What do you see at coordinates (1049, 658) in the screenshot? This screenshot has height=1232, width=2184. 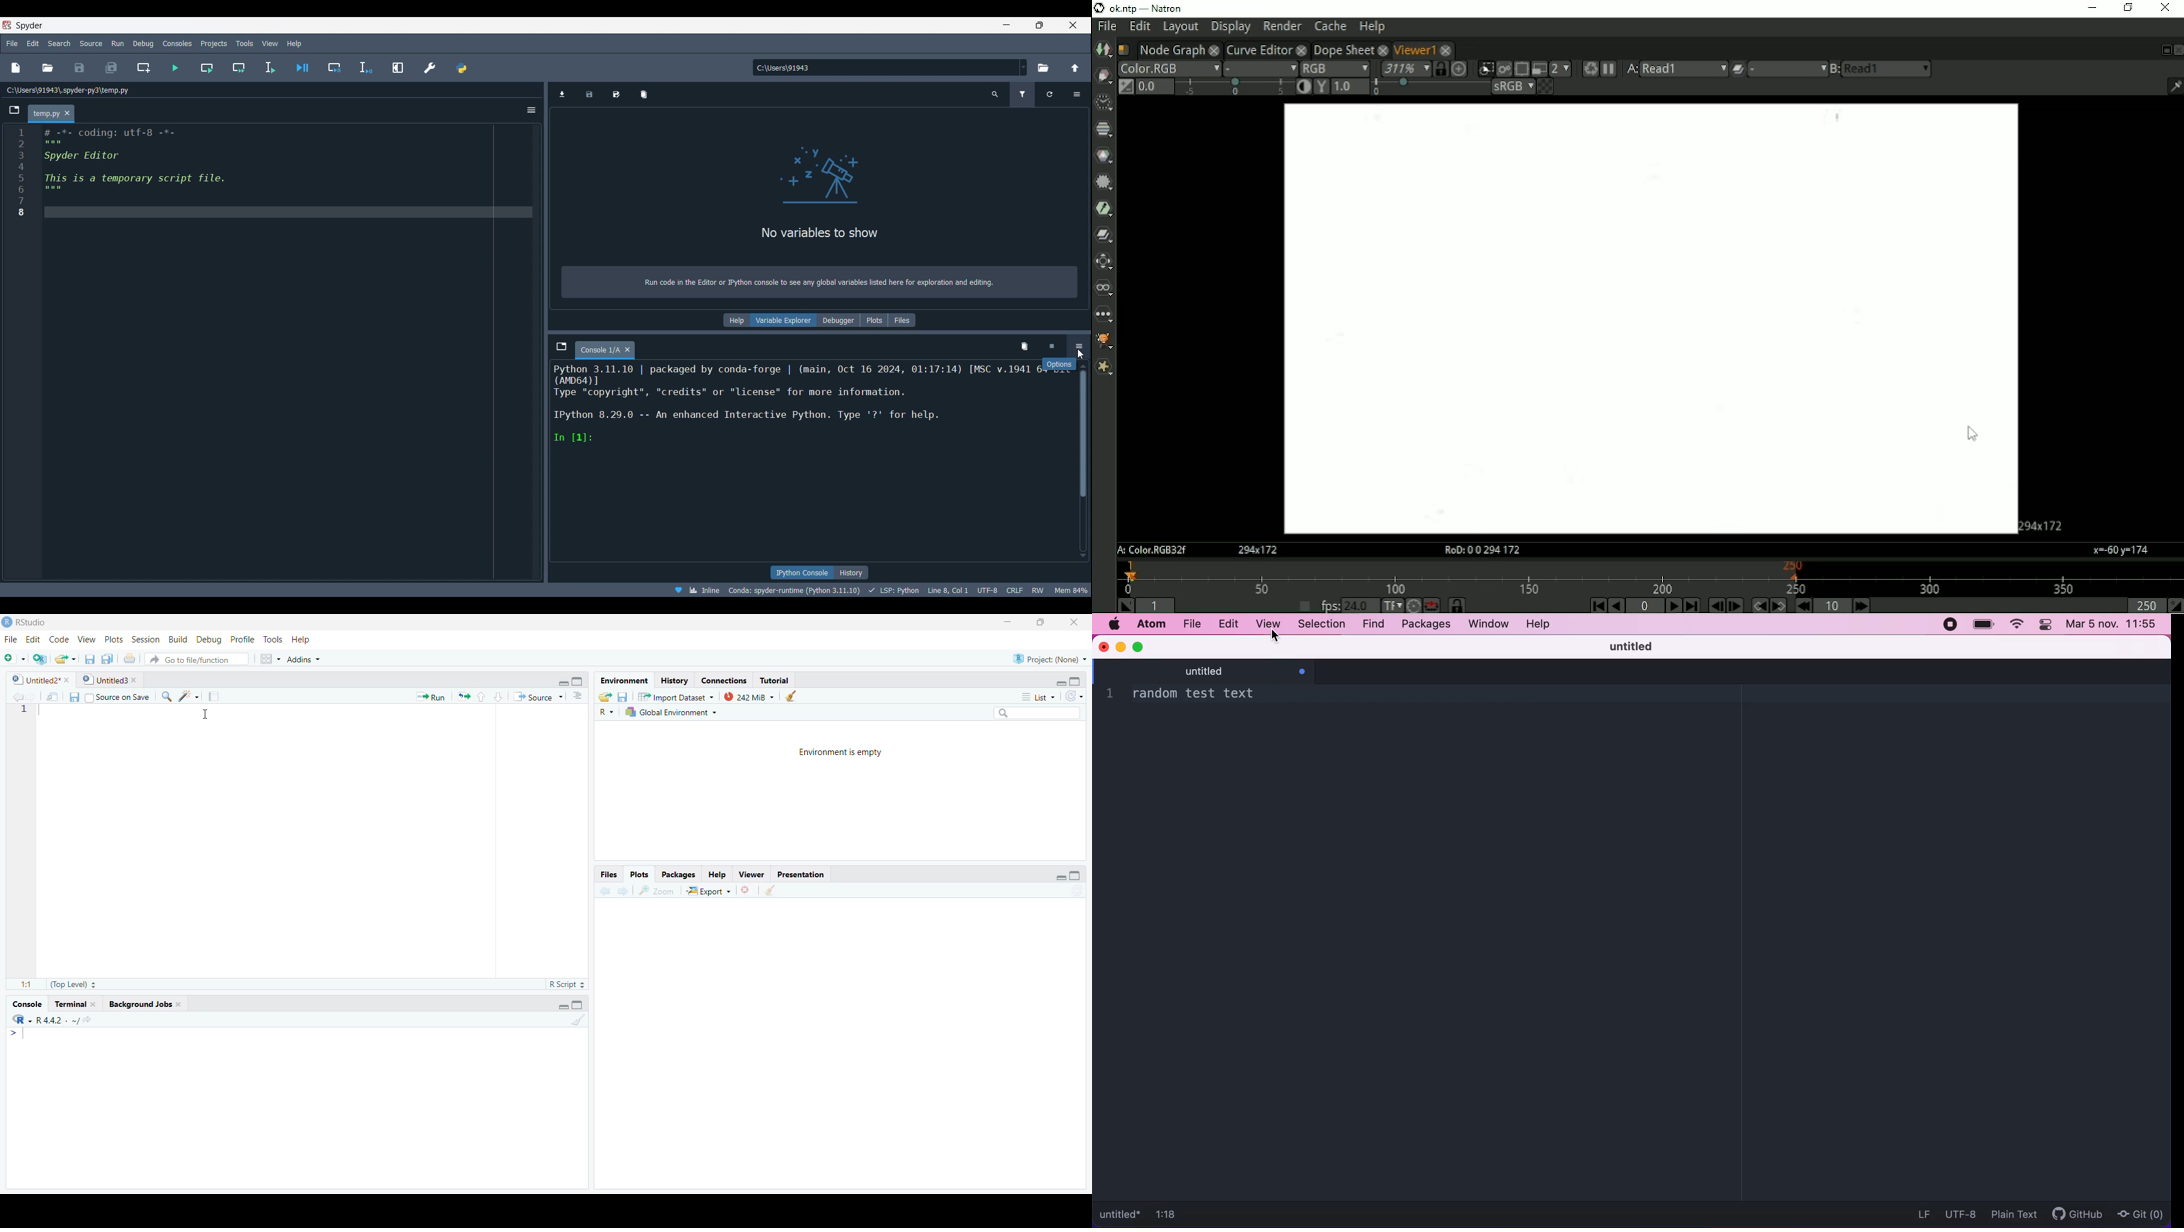 I see `Project: (None) ` at bounding box center [1049, 658].